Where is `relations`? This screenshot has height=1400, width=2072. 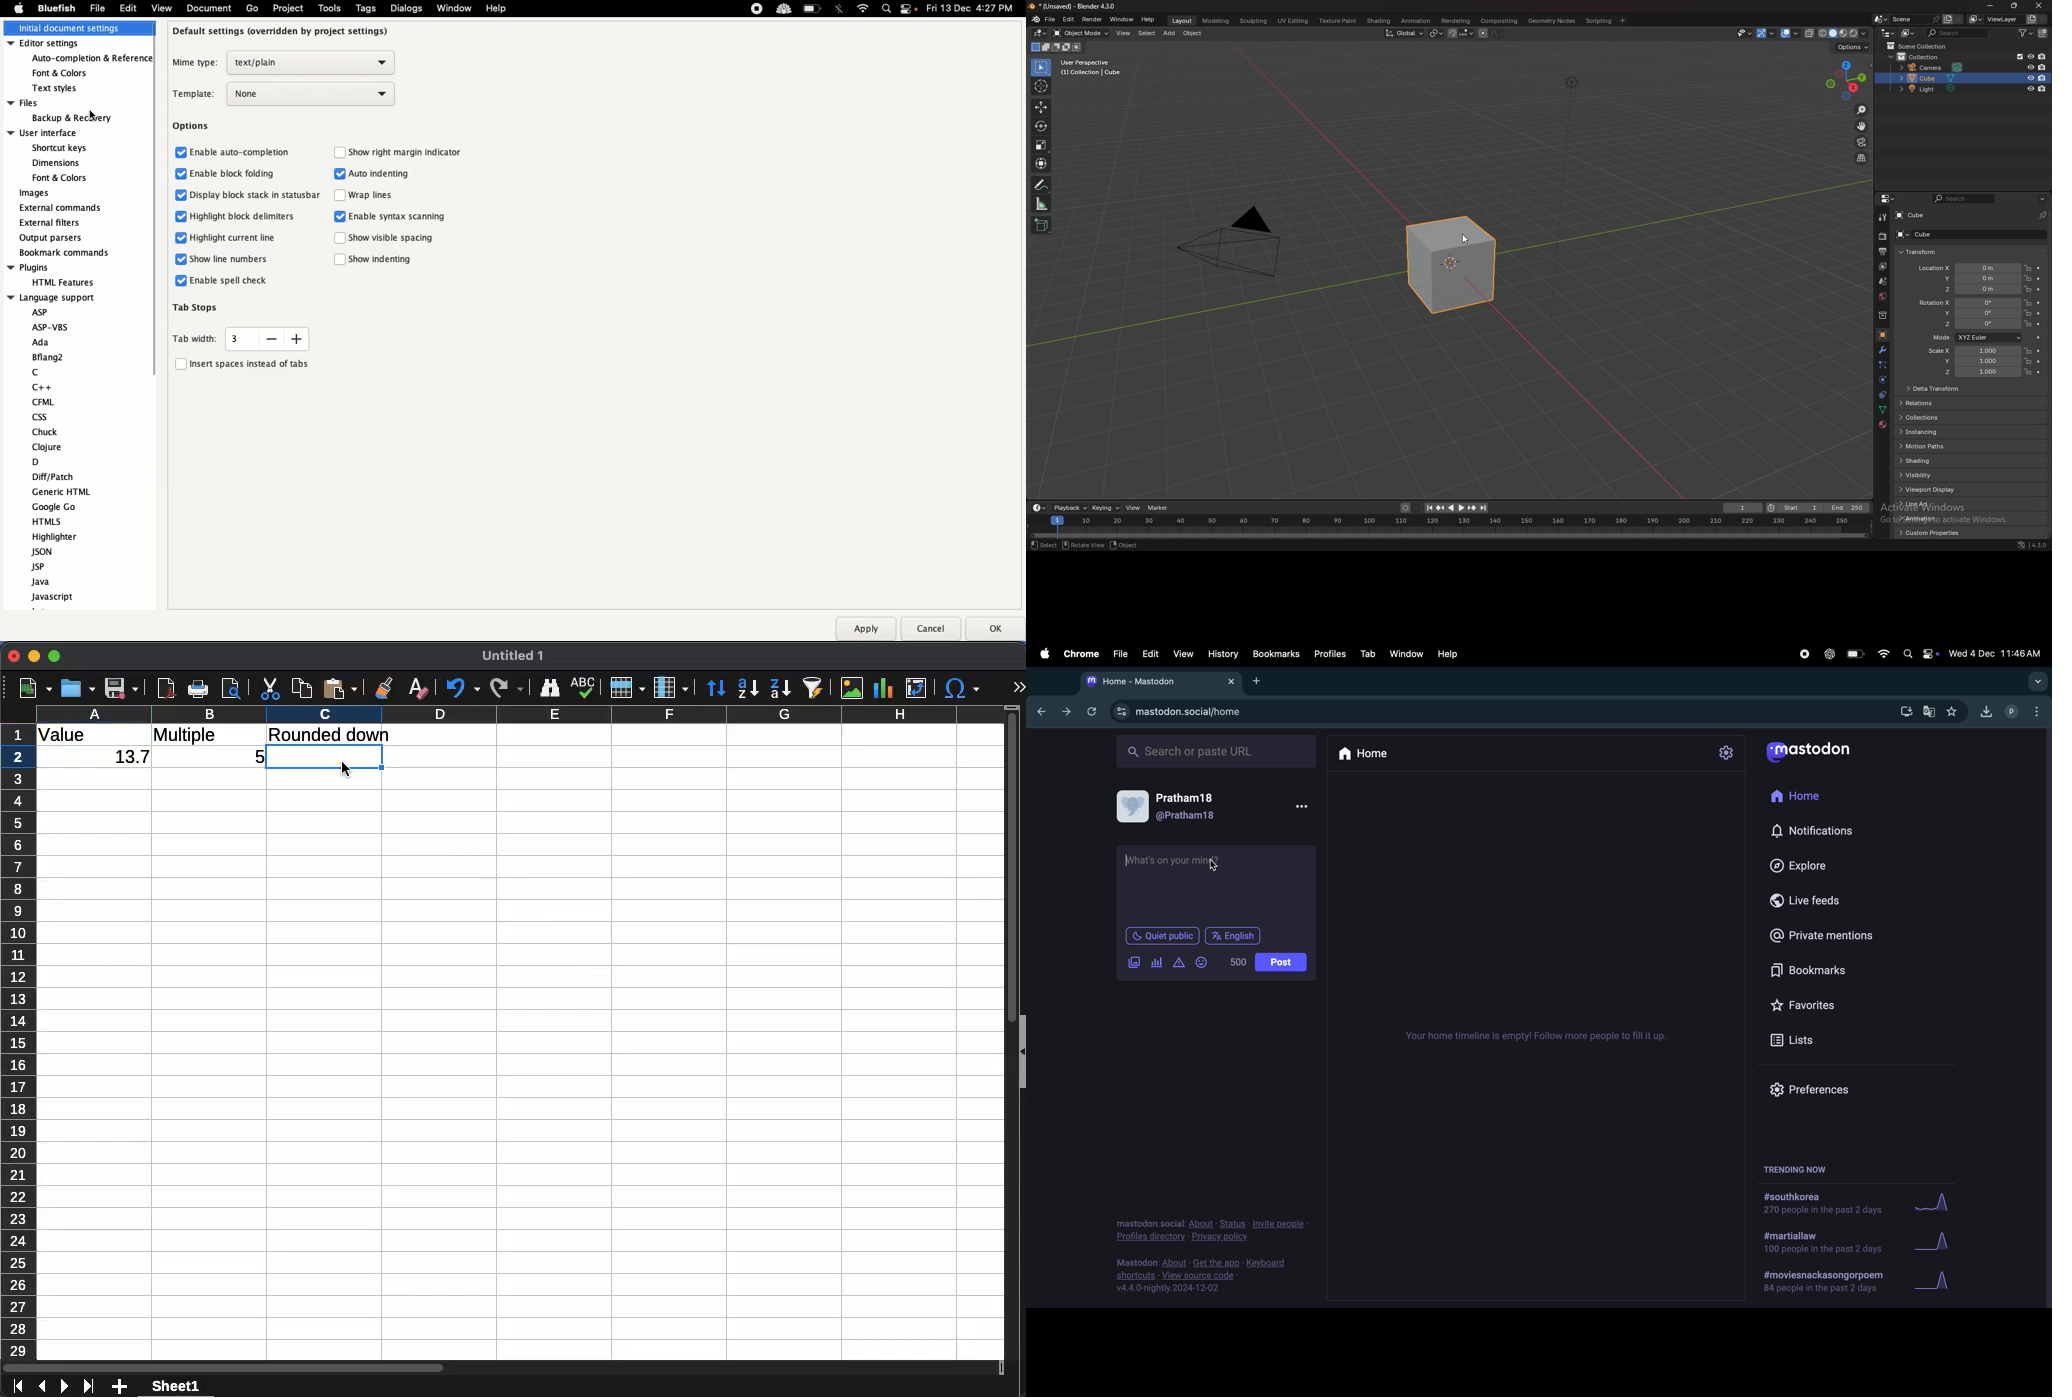
relations is located at coordinates (1922, 403).